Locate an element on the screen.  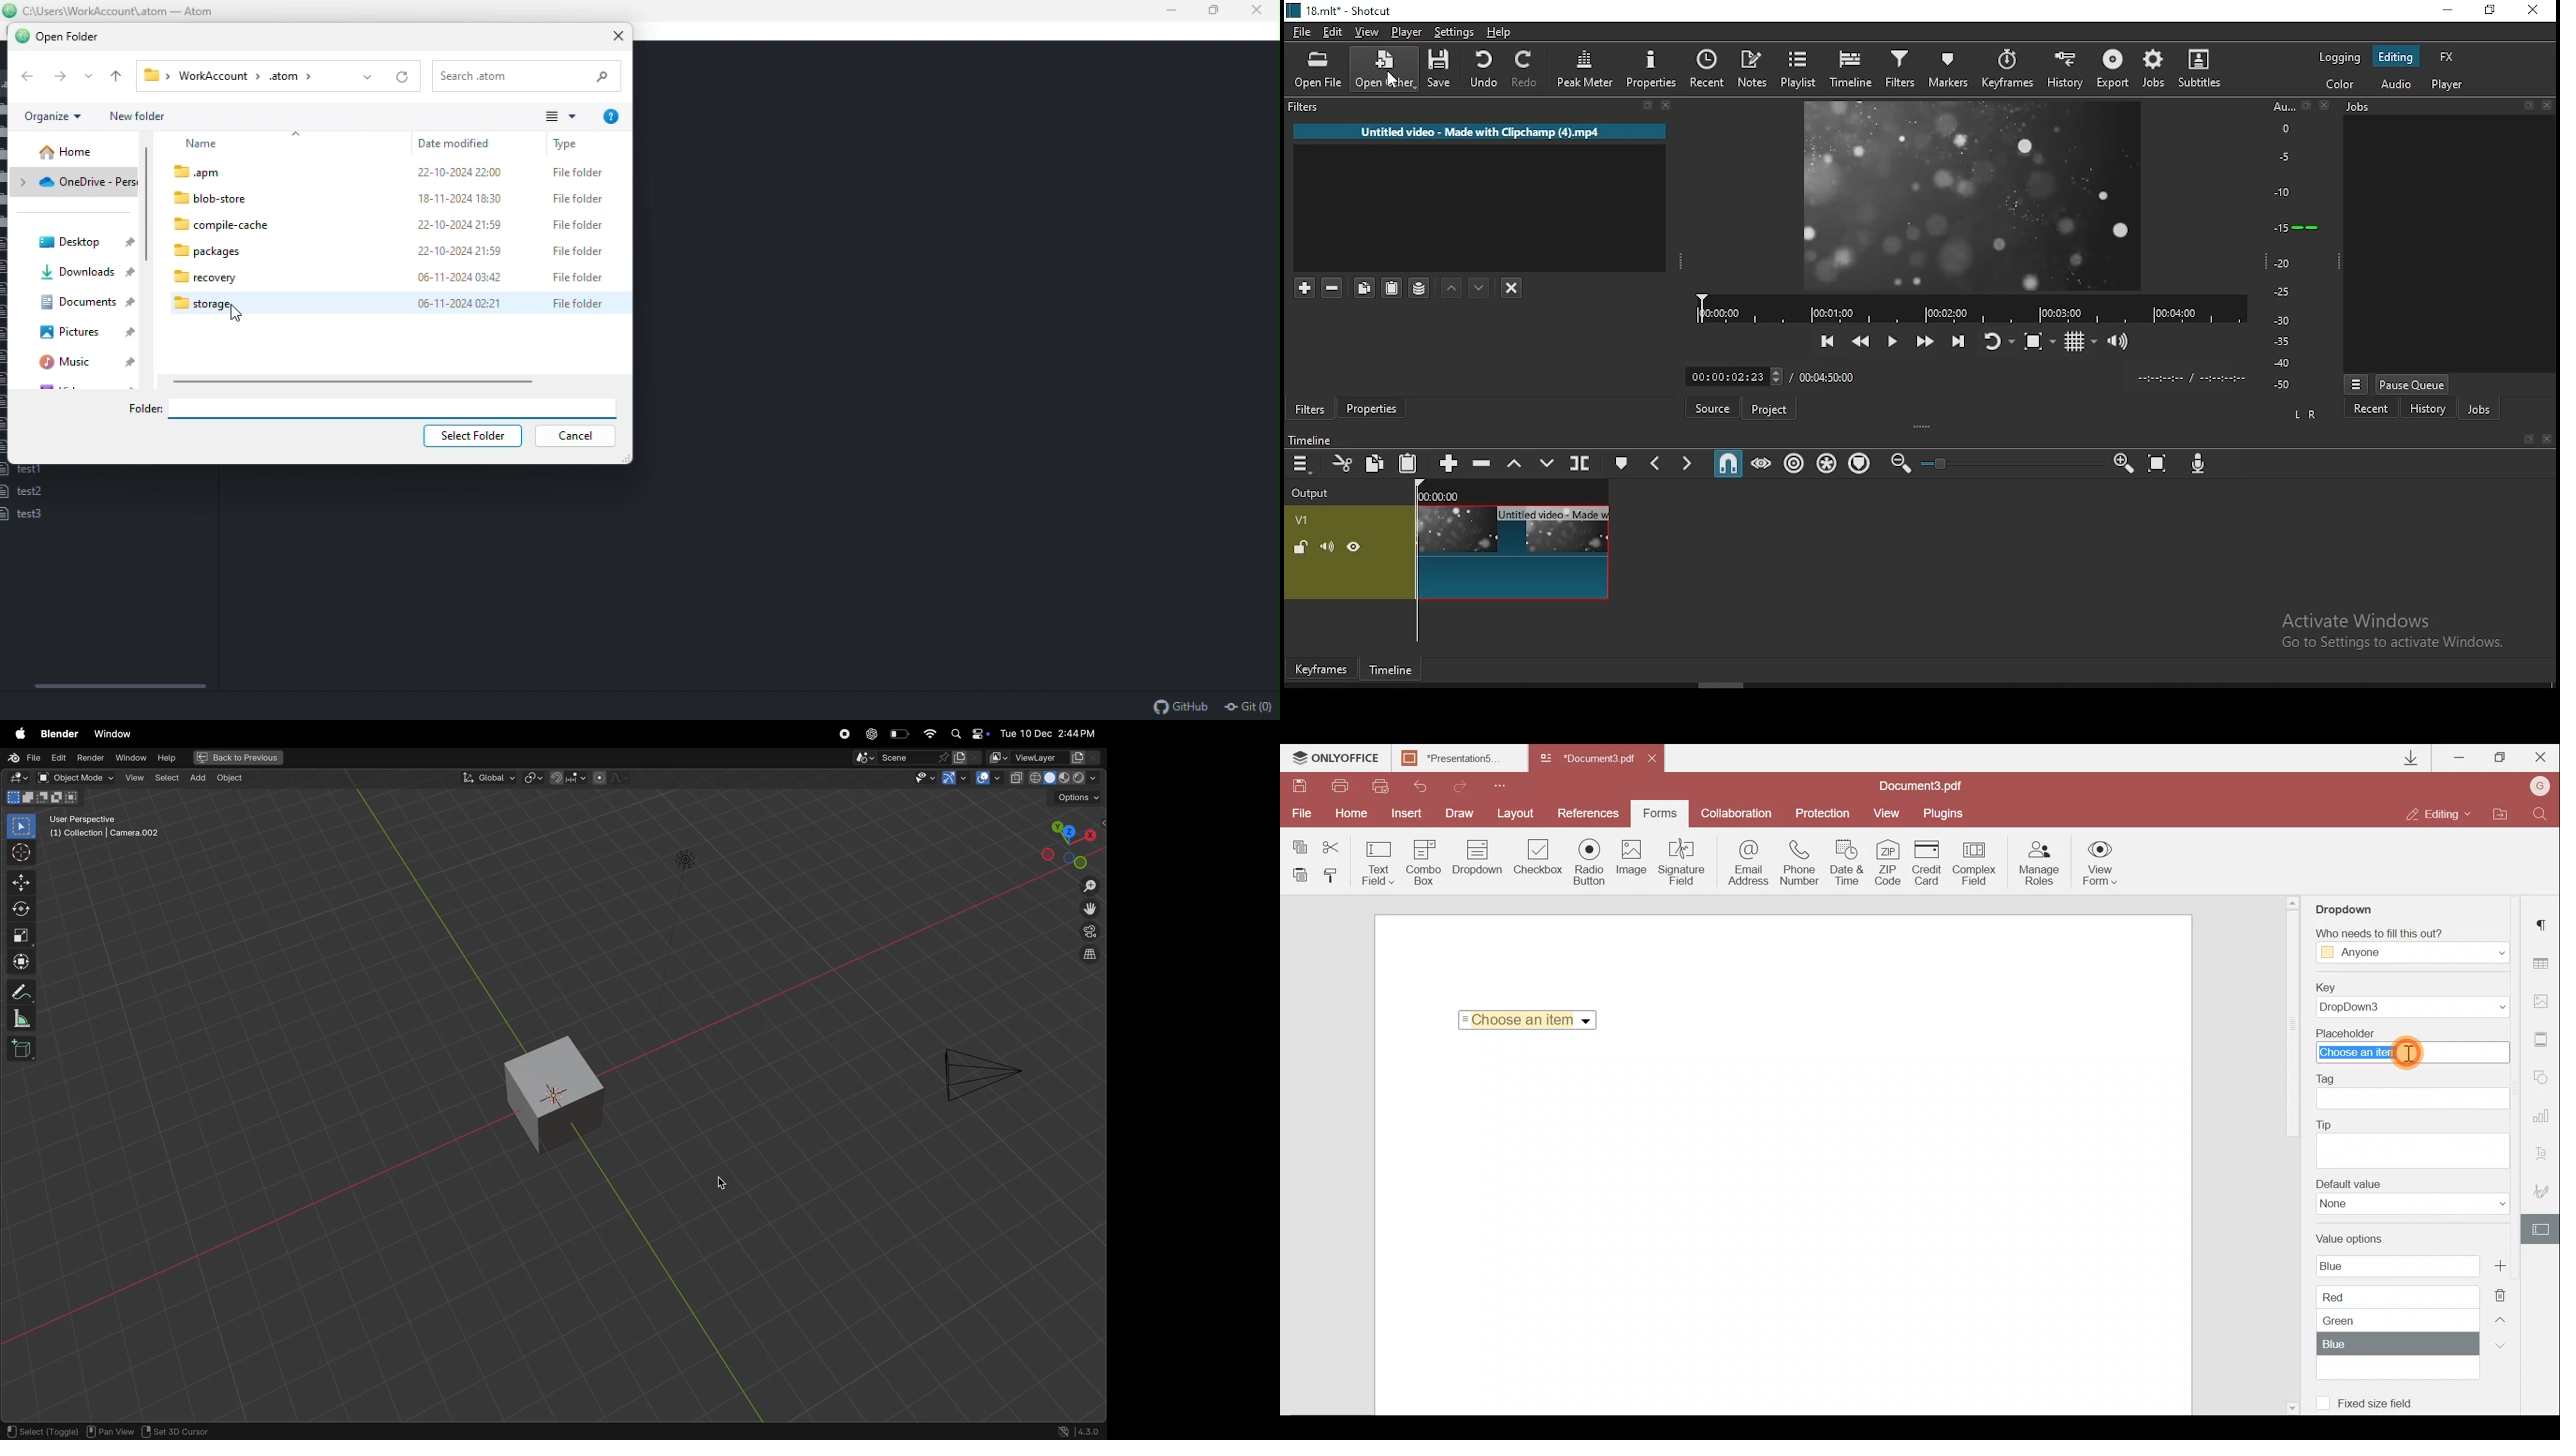
Minimize is located at coordinates (2457, 757).